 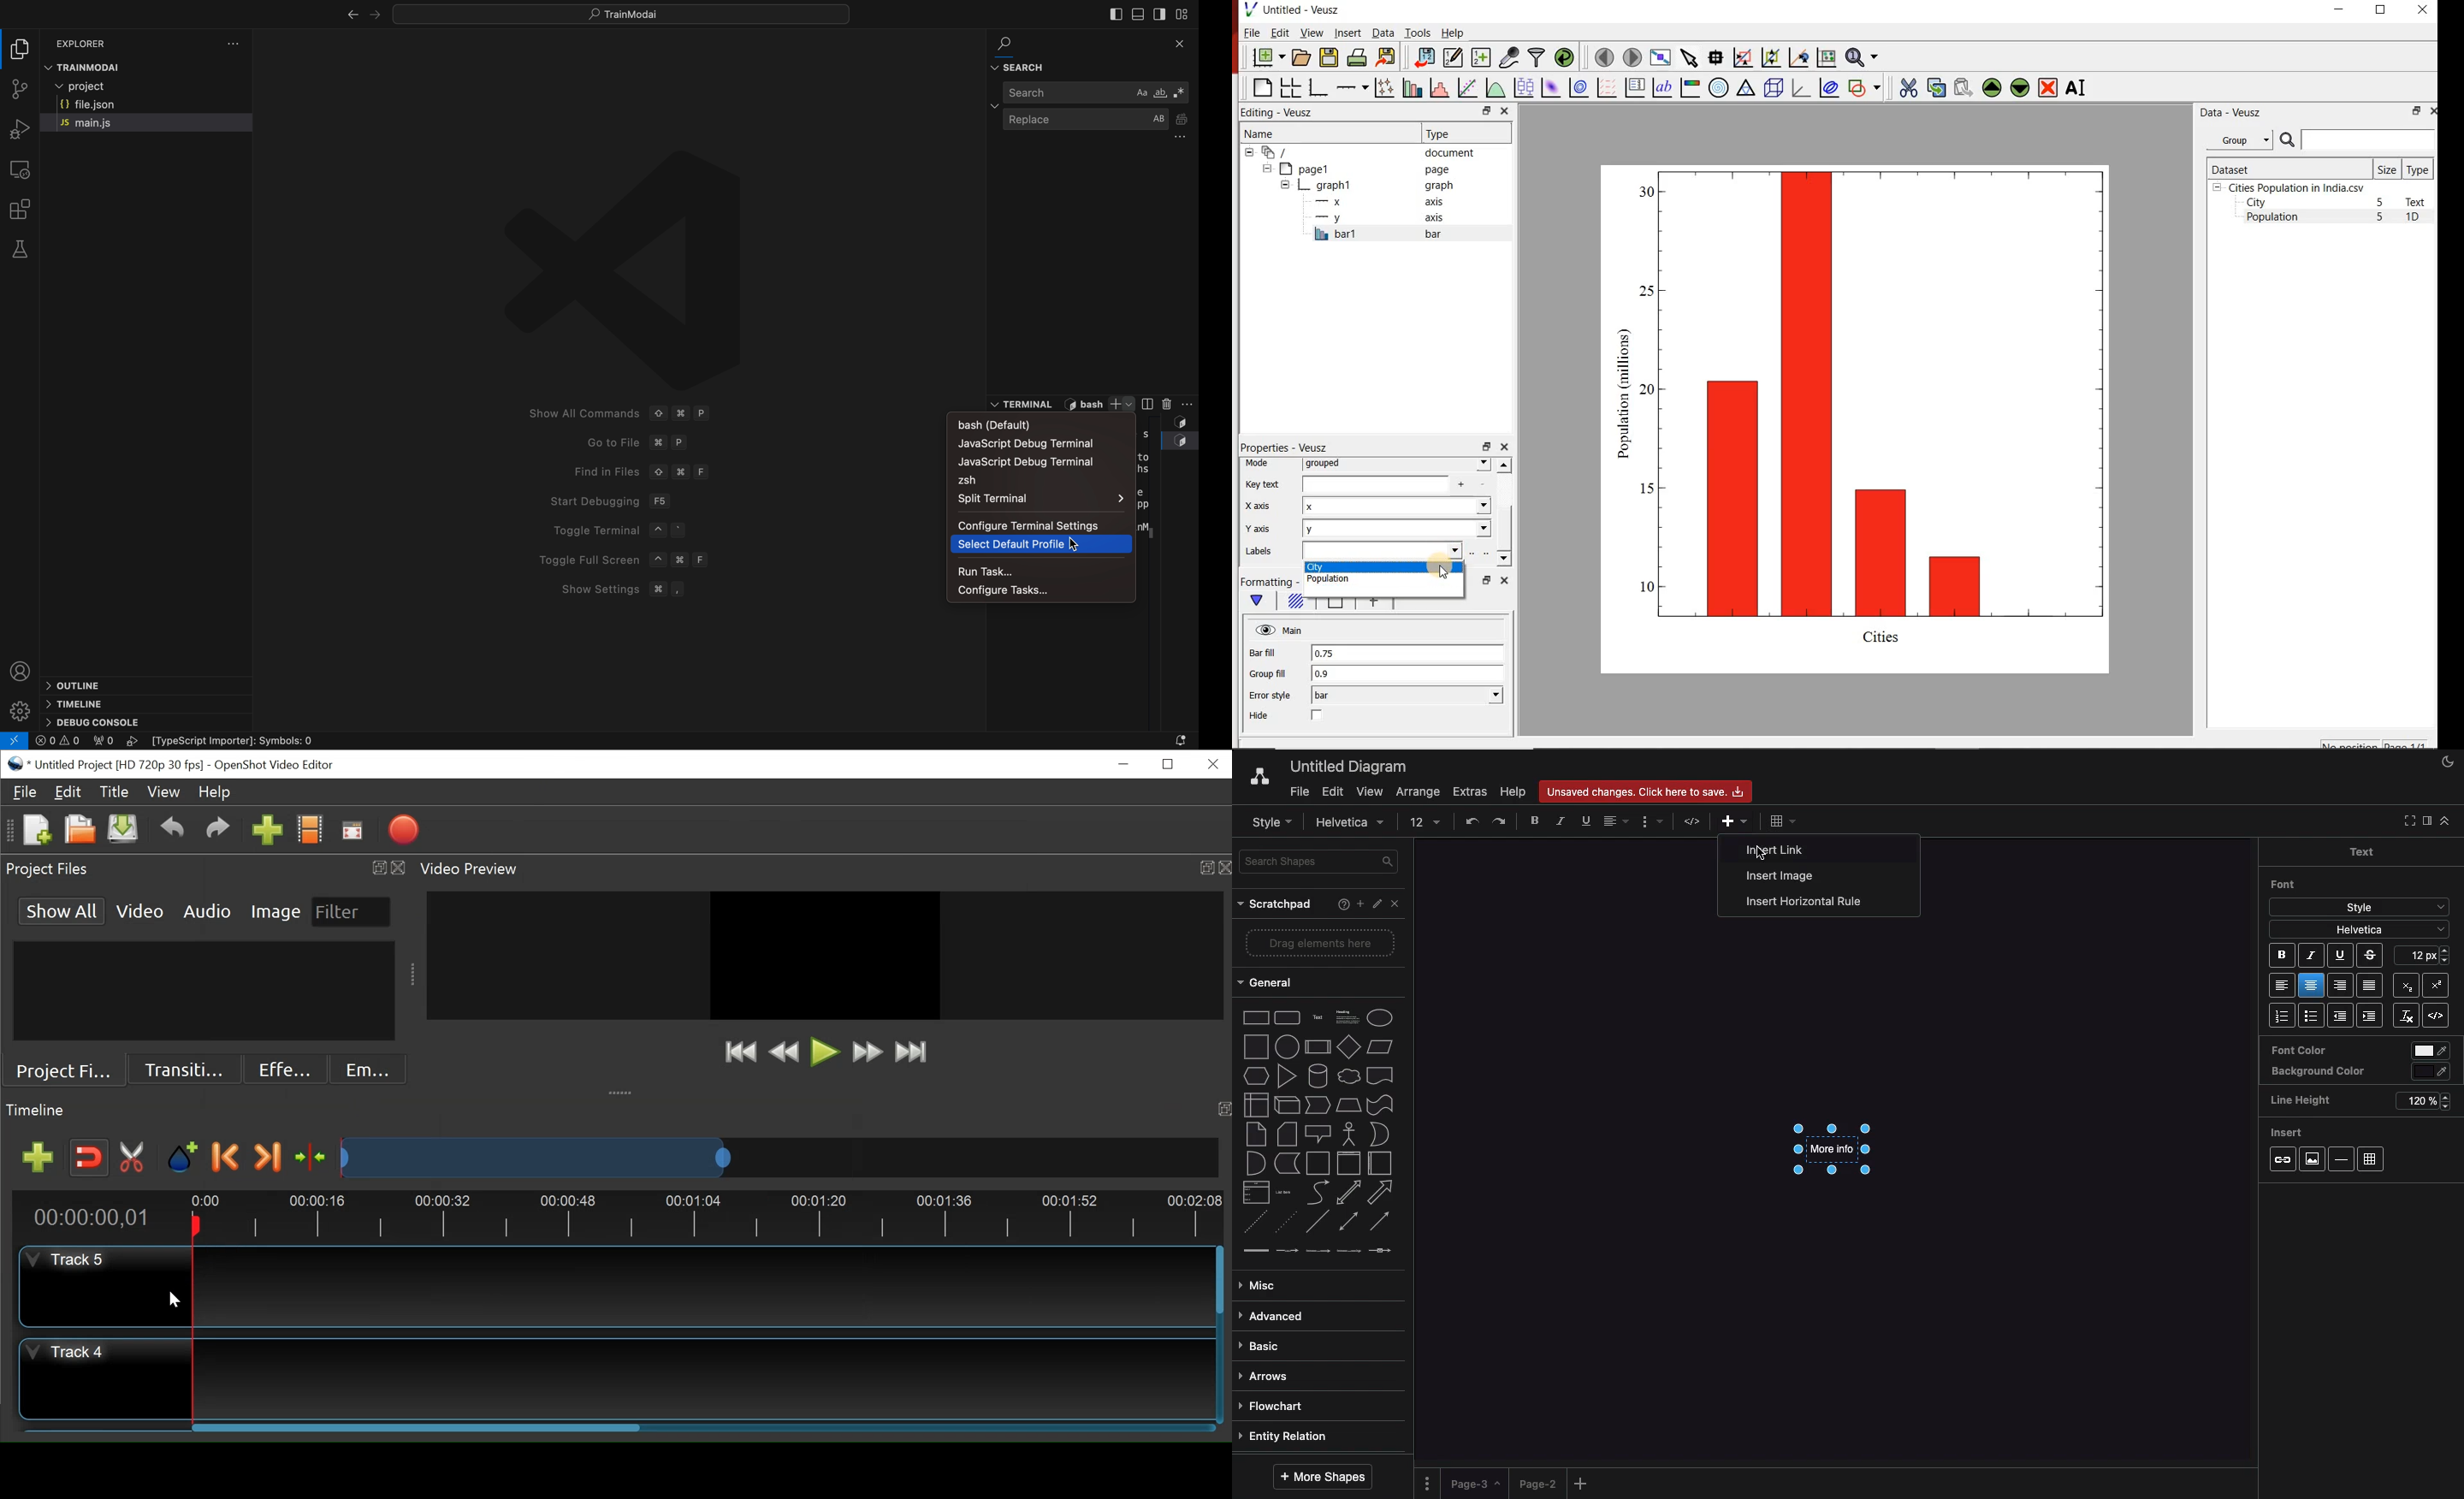 I want to click on list, so click(x=1257, y=1192).